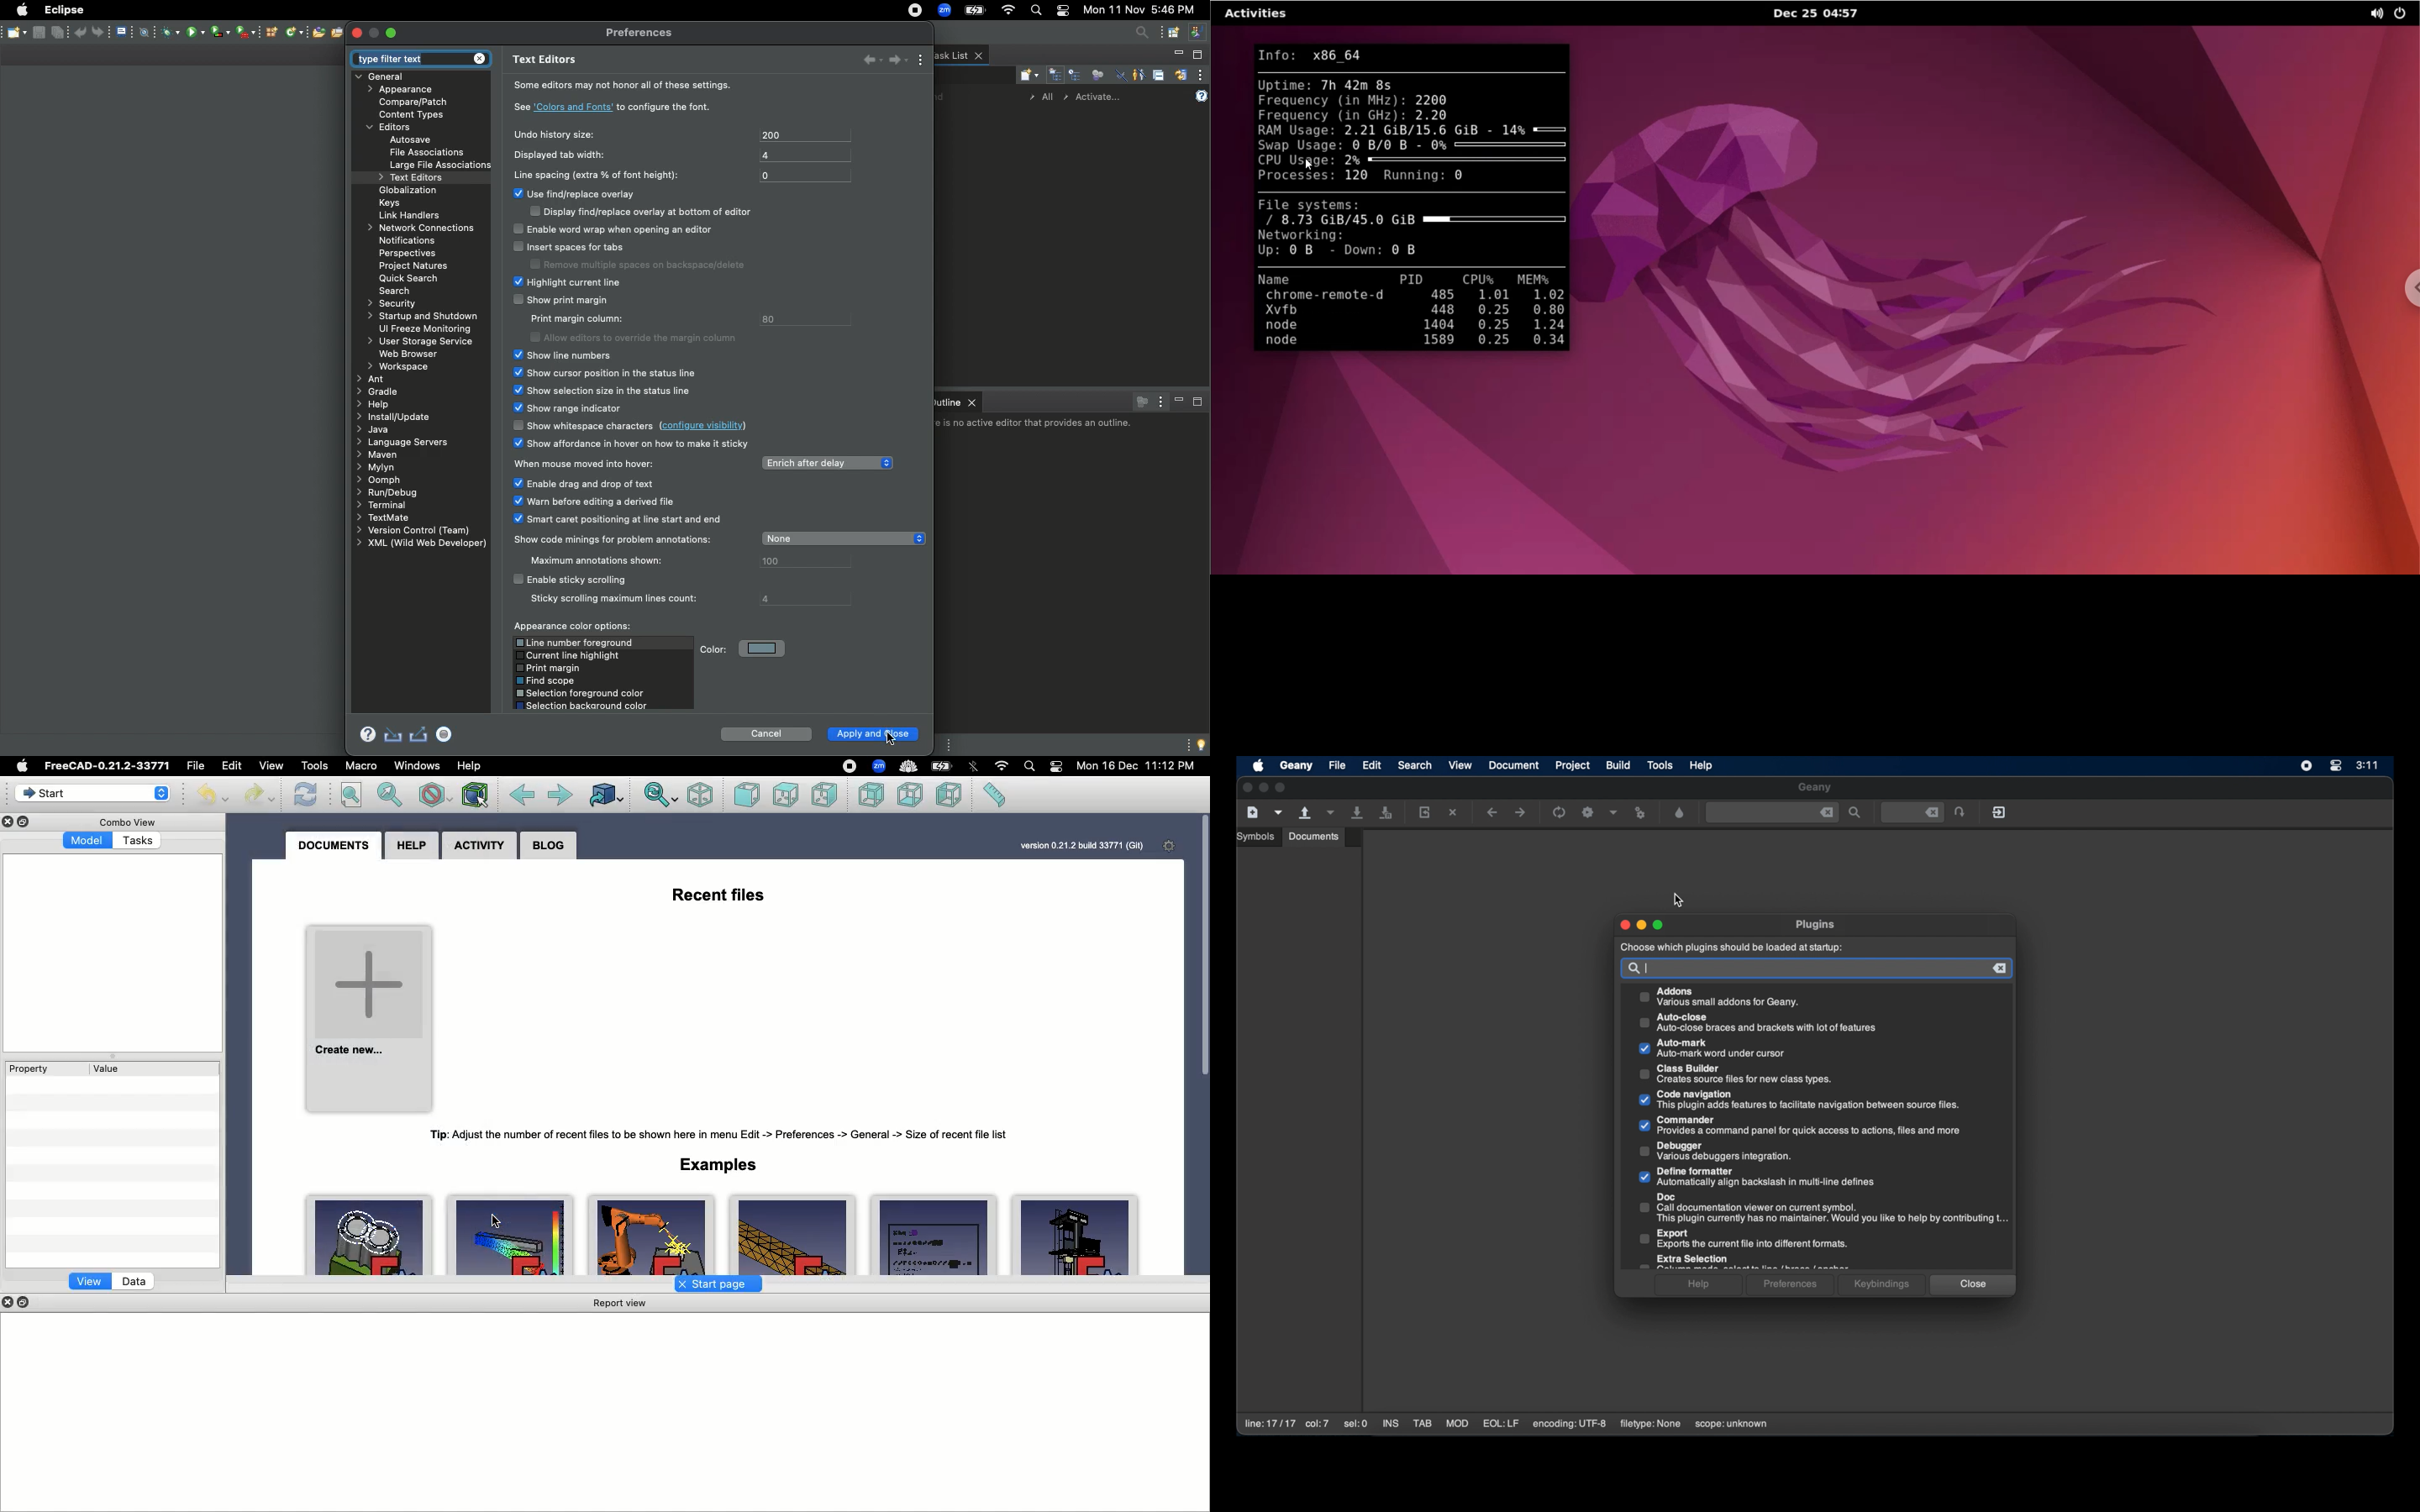 This screenshot has width=2436, height=1512. What do you see at coordinates (1680, 813) in the screenshot?
I see `open a color chooser dialogue` at bounding box center [1680, 813].